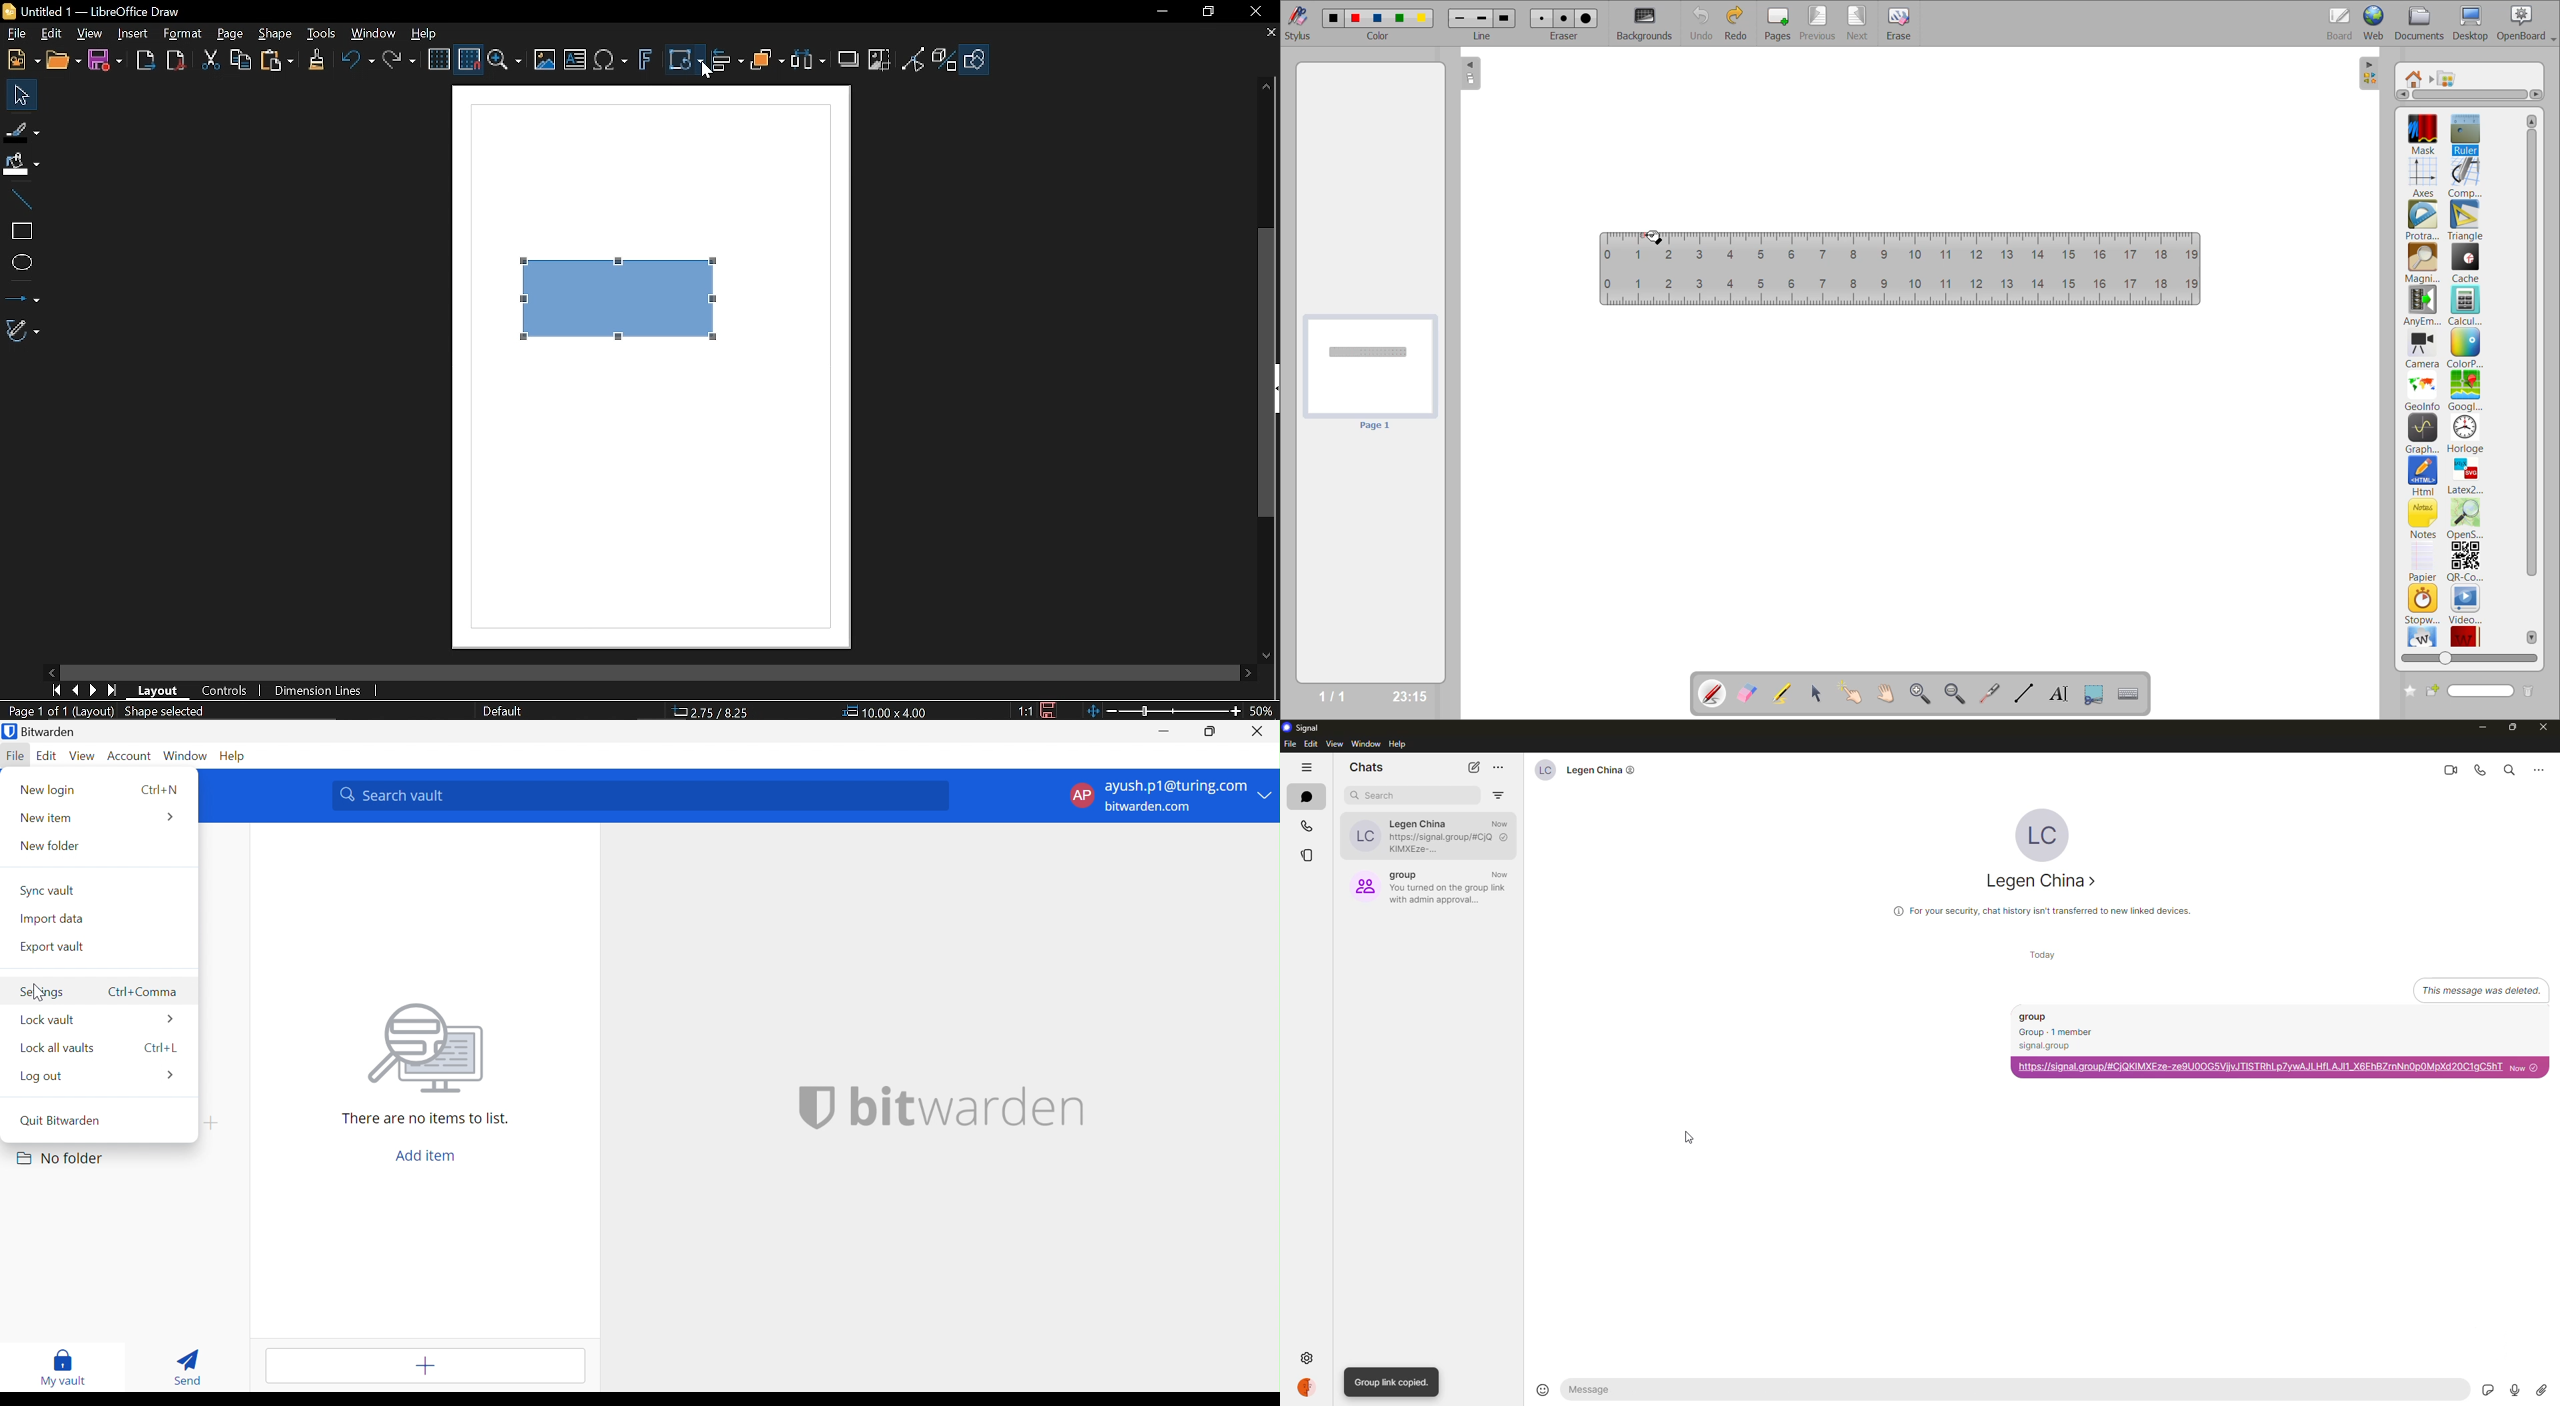 The width and height of the screenshot is (2576, 1428). What do you see at coordinates (622, 293) in the screenshot?
I see `Rectangle (selected diagram)` at bounding box center [622, 293].